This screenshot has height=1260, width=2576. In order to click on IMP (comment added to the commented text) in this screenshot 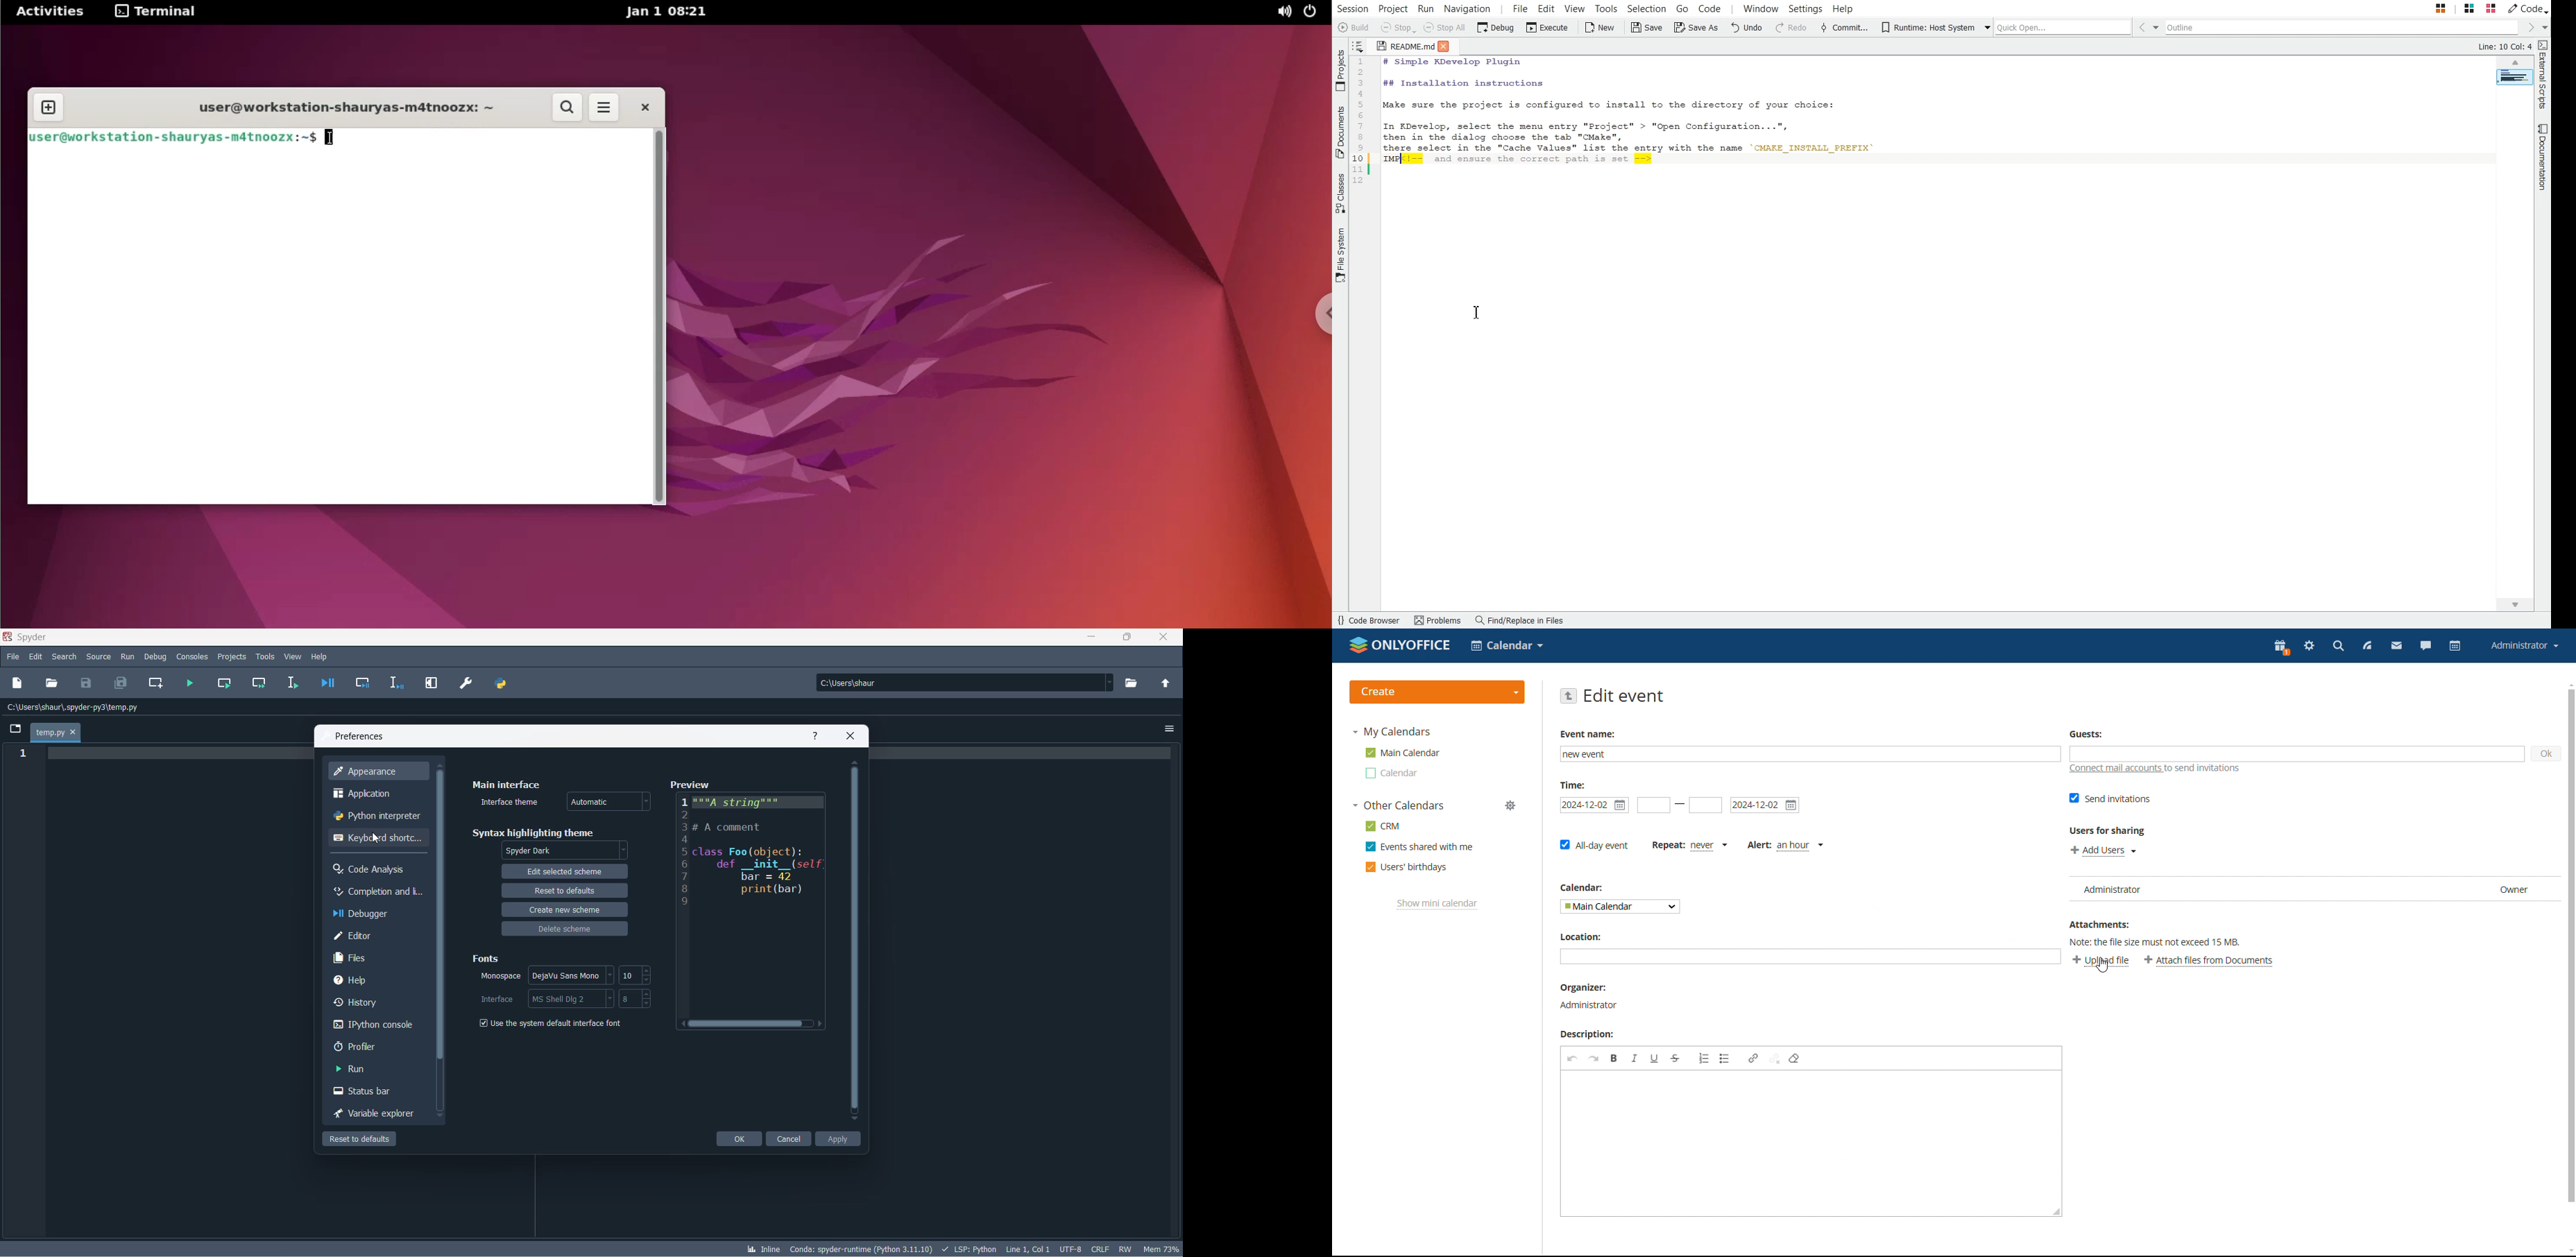, I will do `click(1389, 163)`.